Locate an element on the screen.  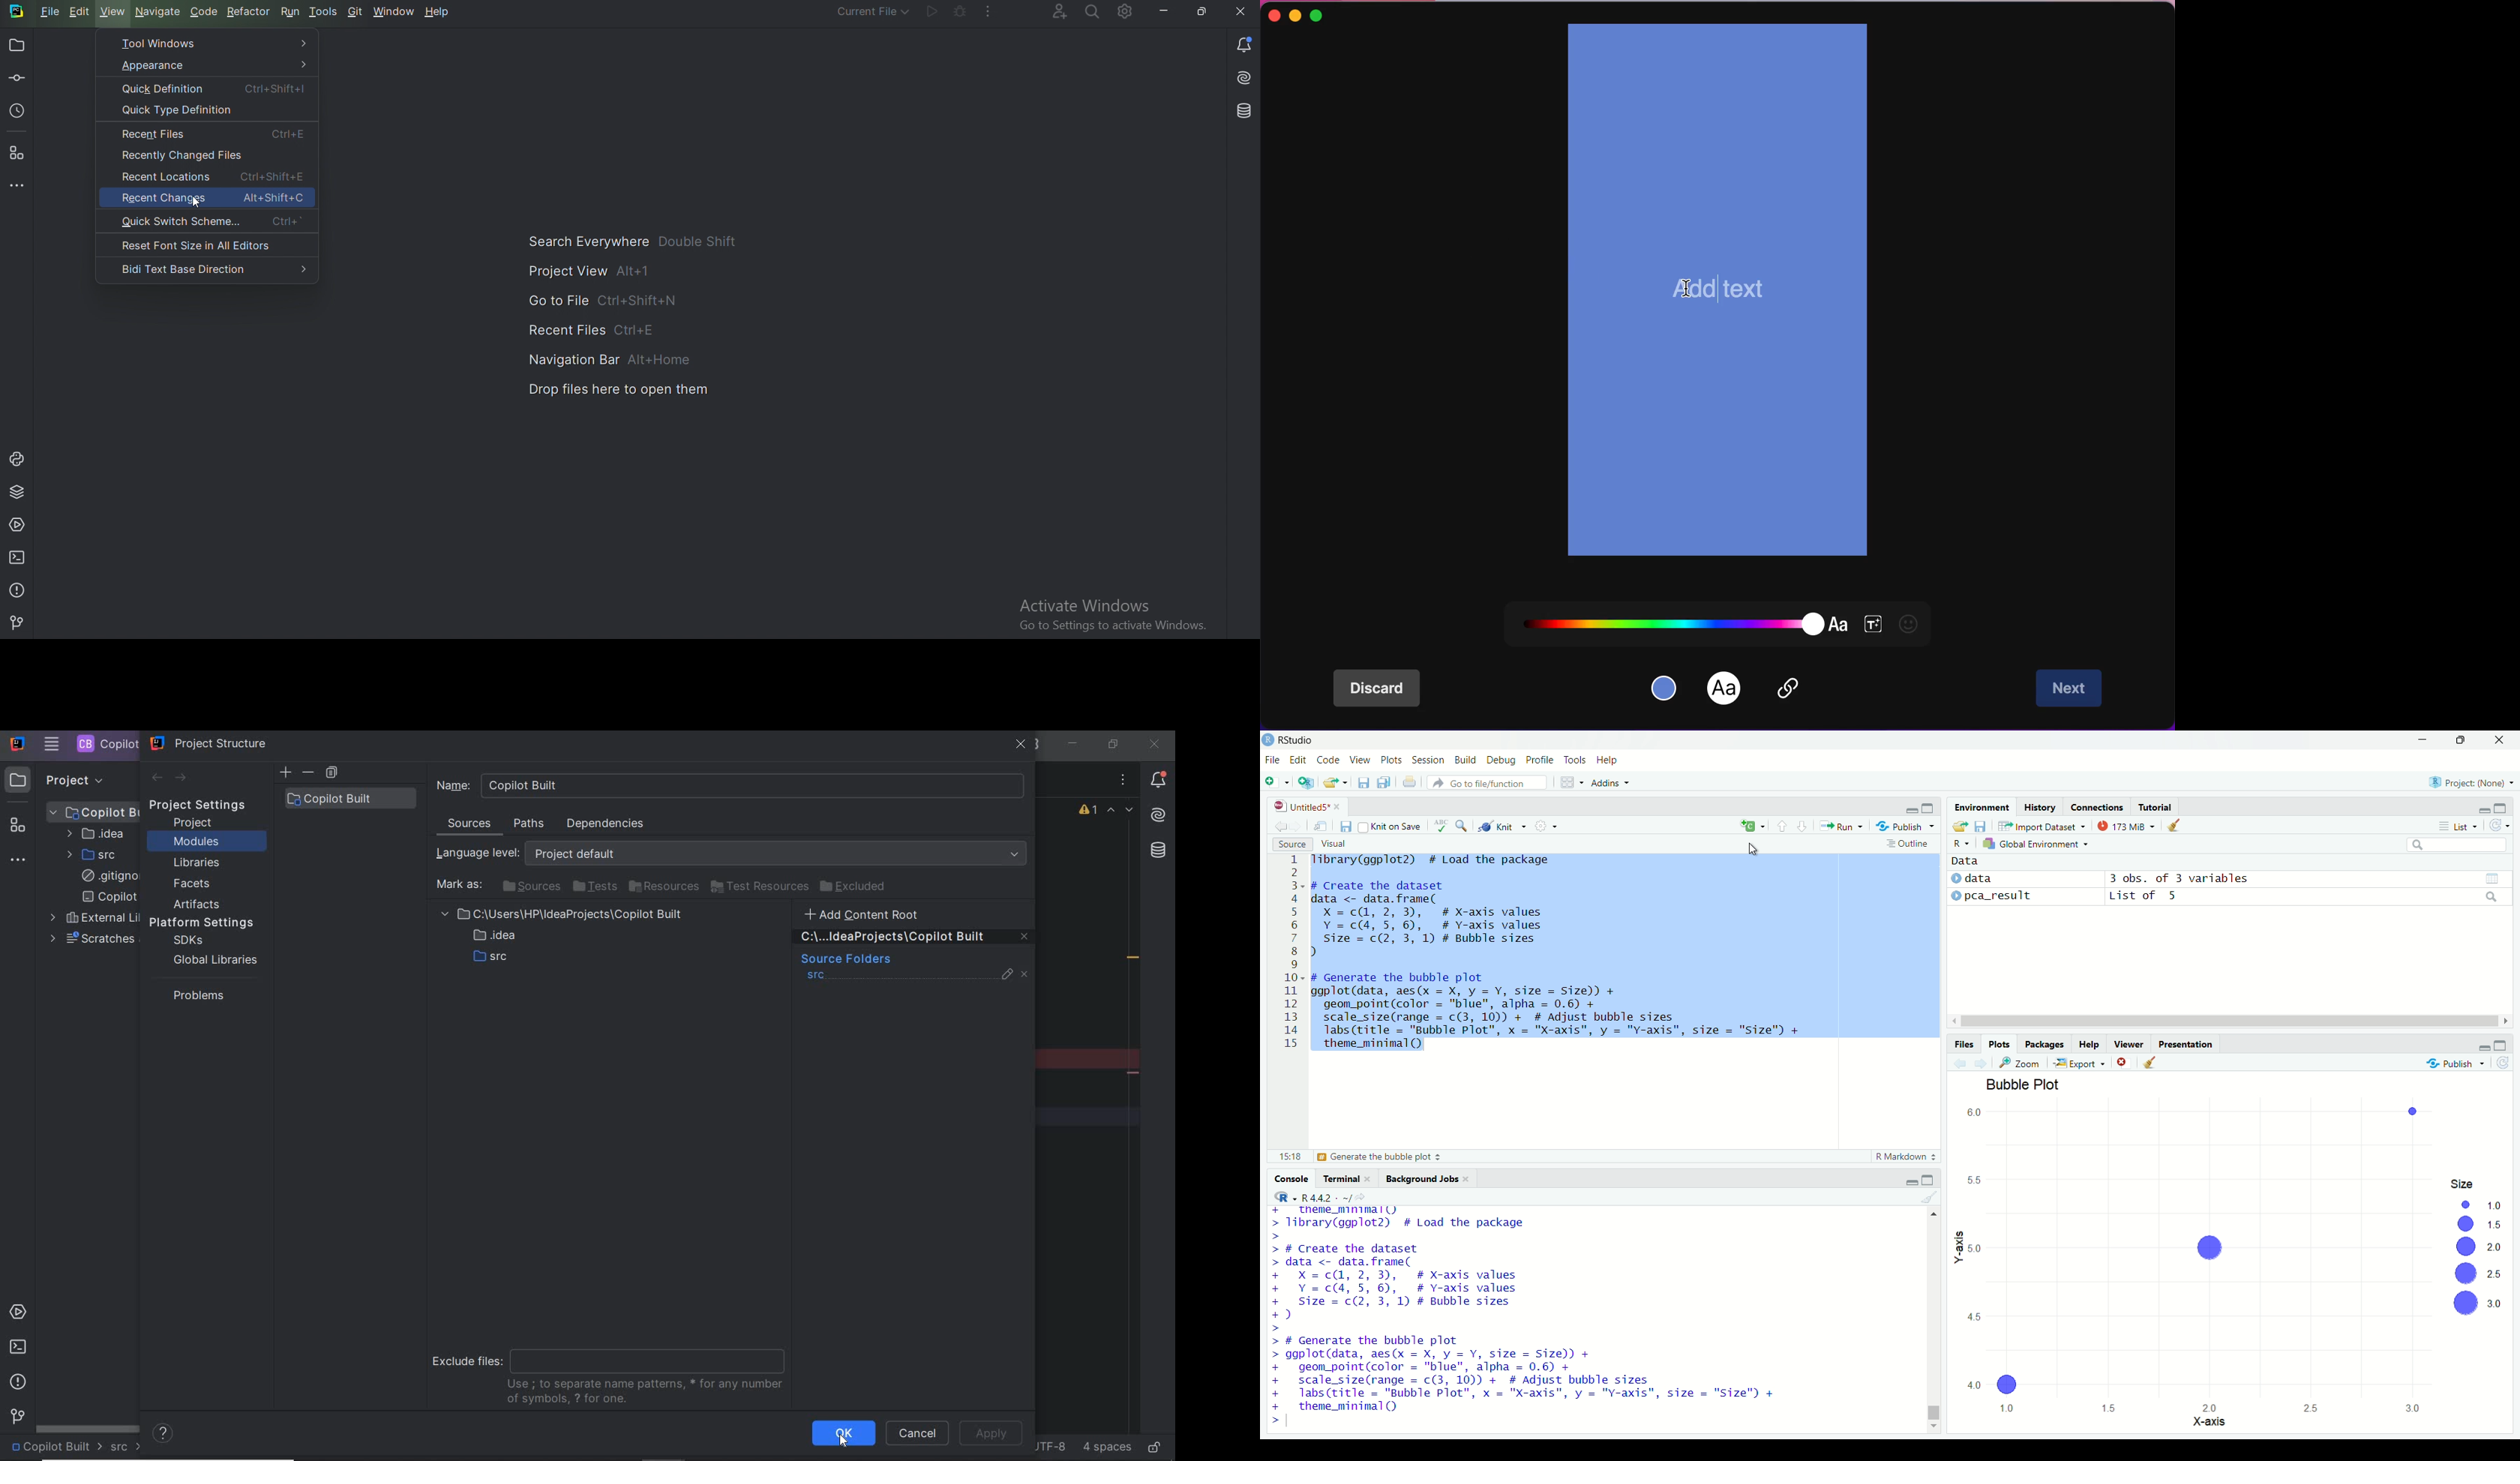
Navigate is located at coordinates (158, 12).